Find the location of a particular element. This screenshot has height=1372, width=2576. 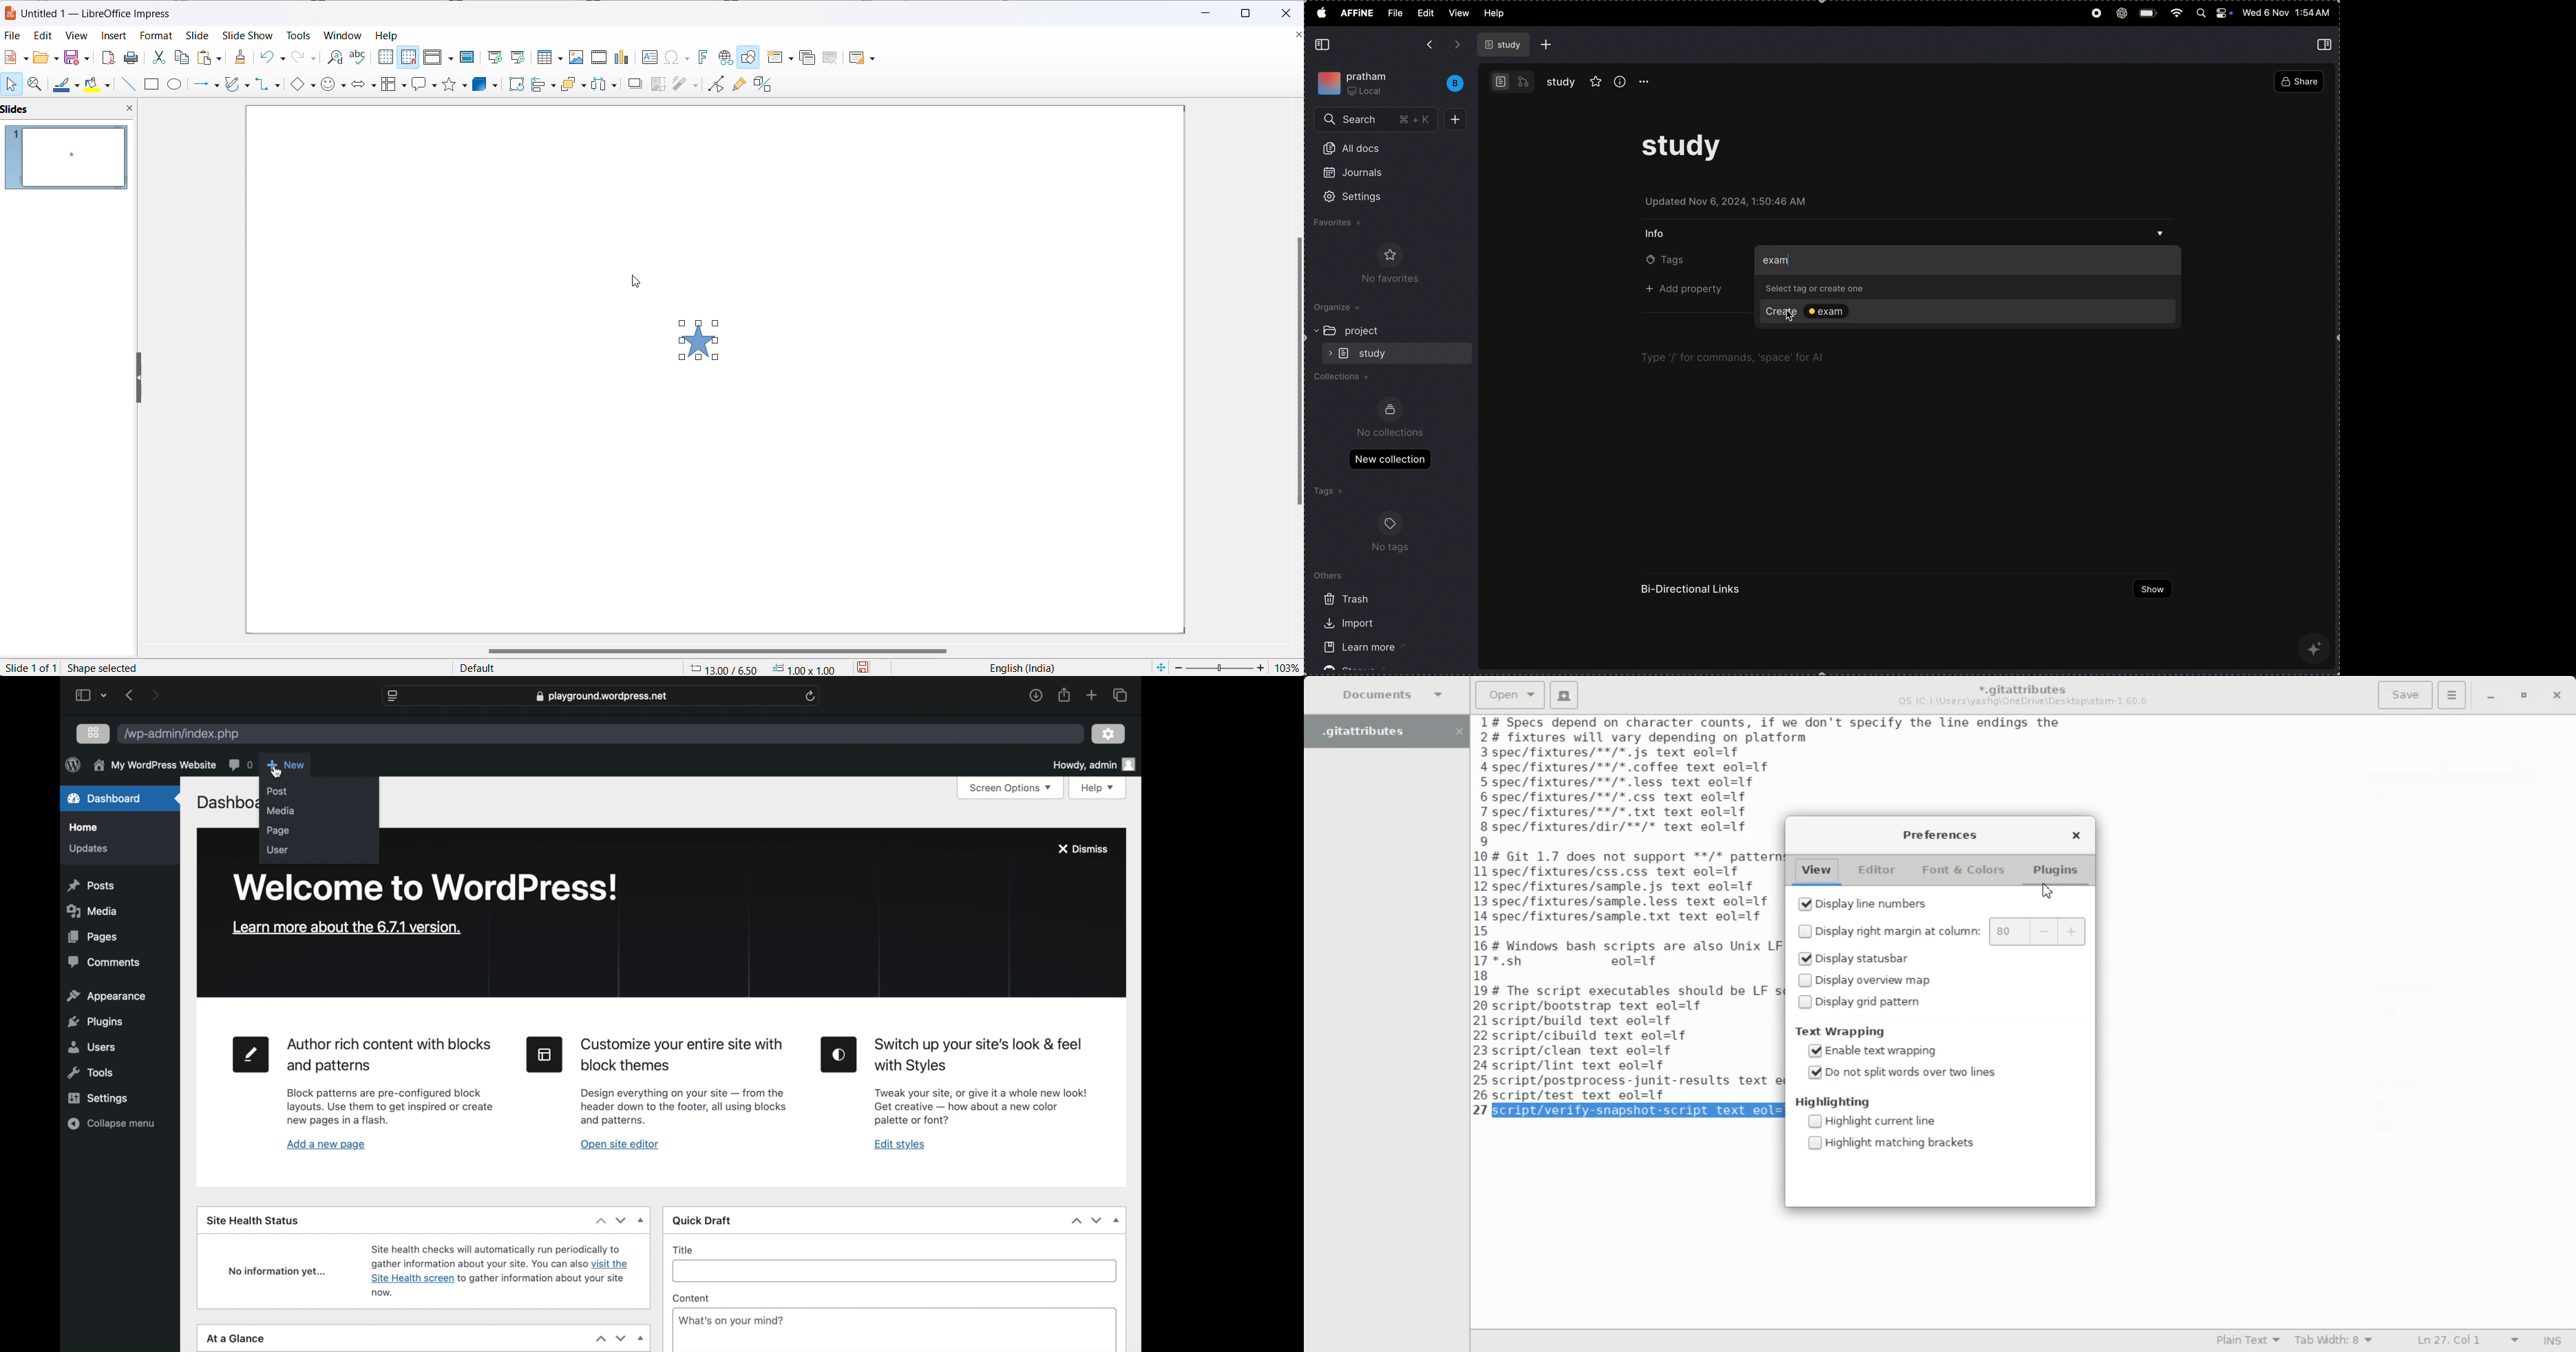

Close is located at coordinates (2075, 834).